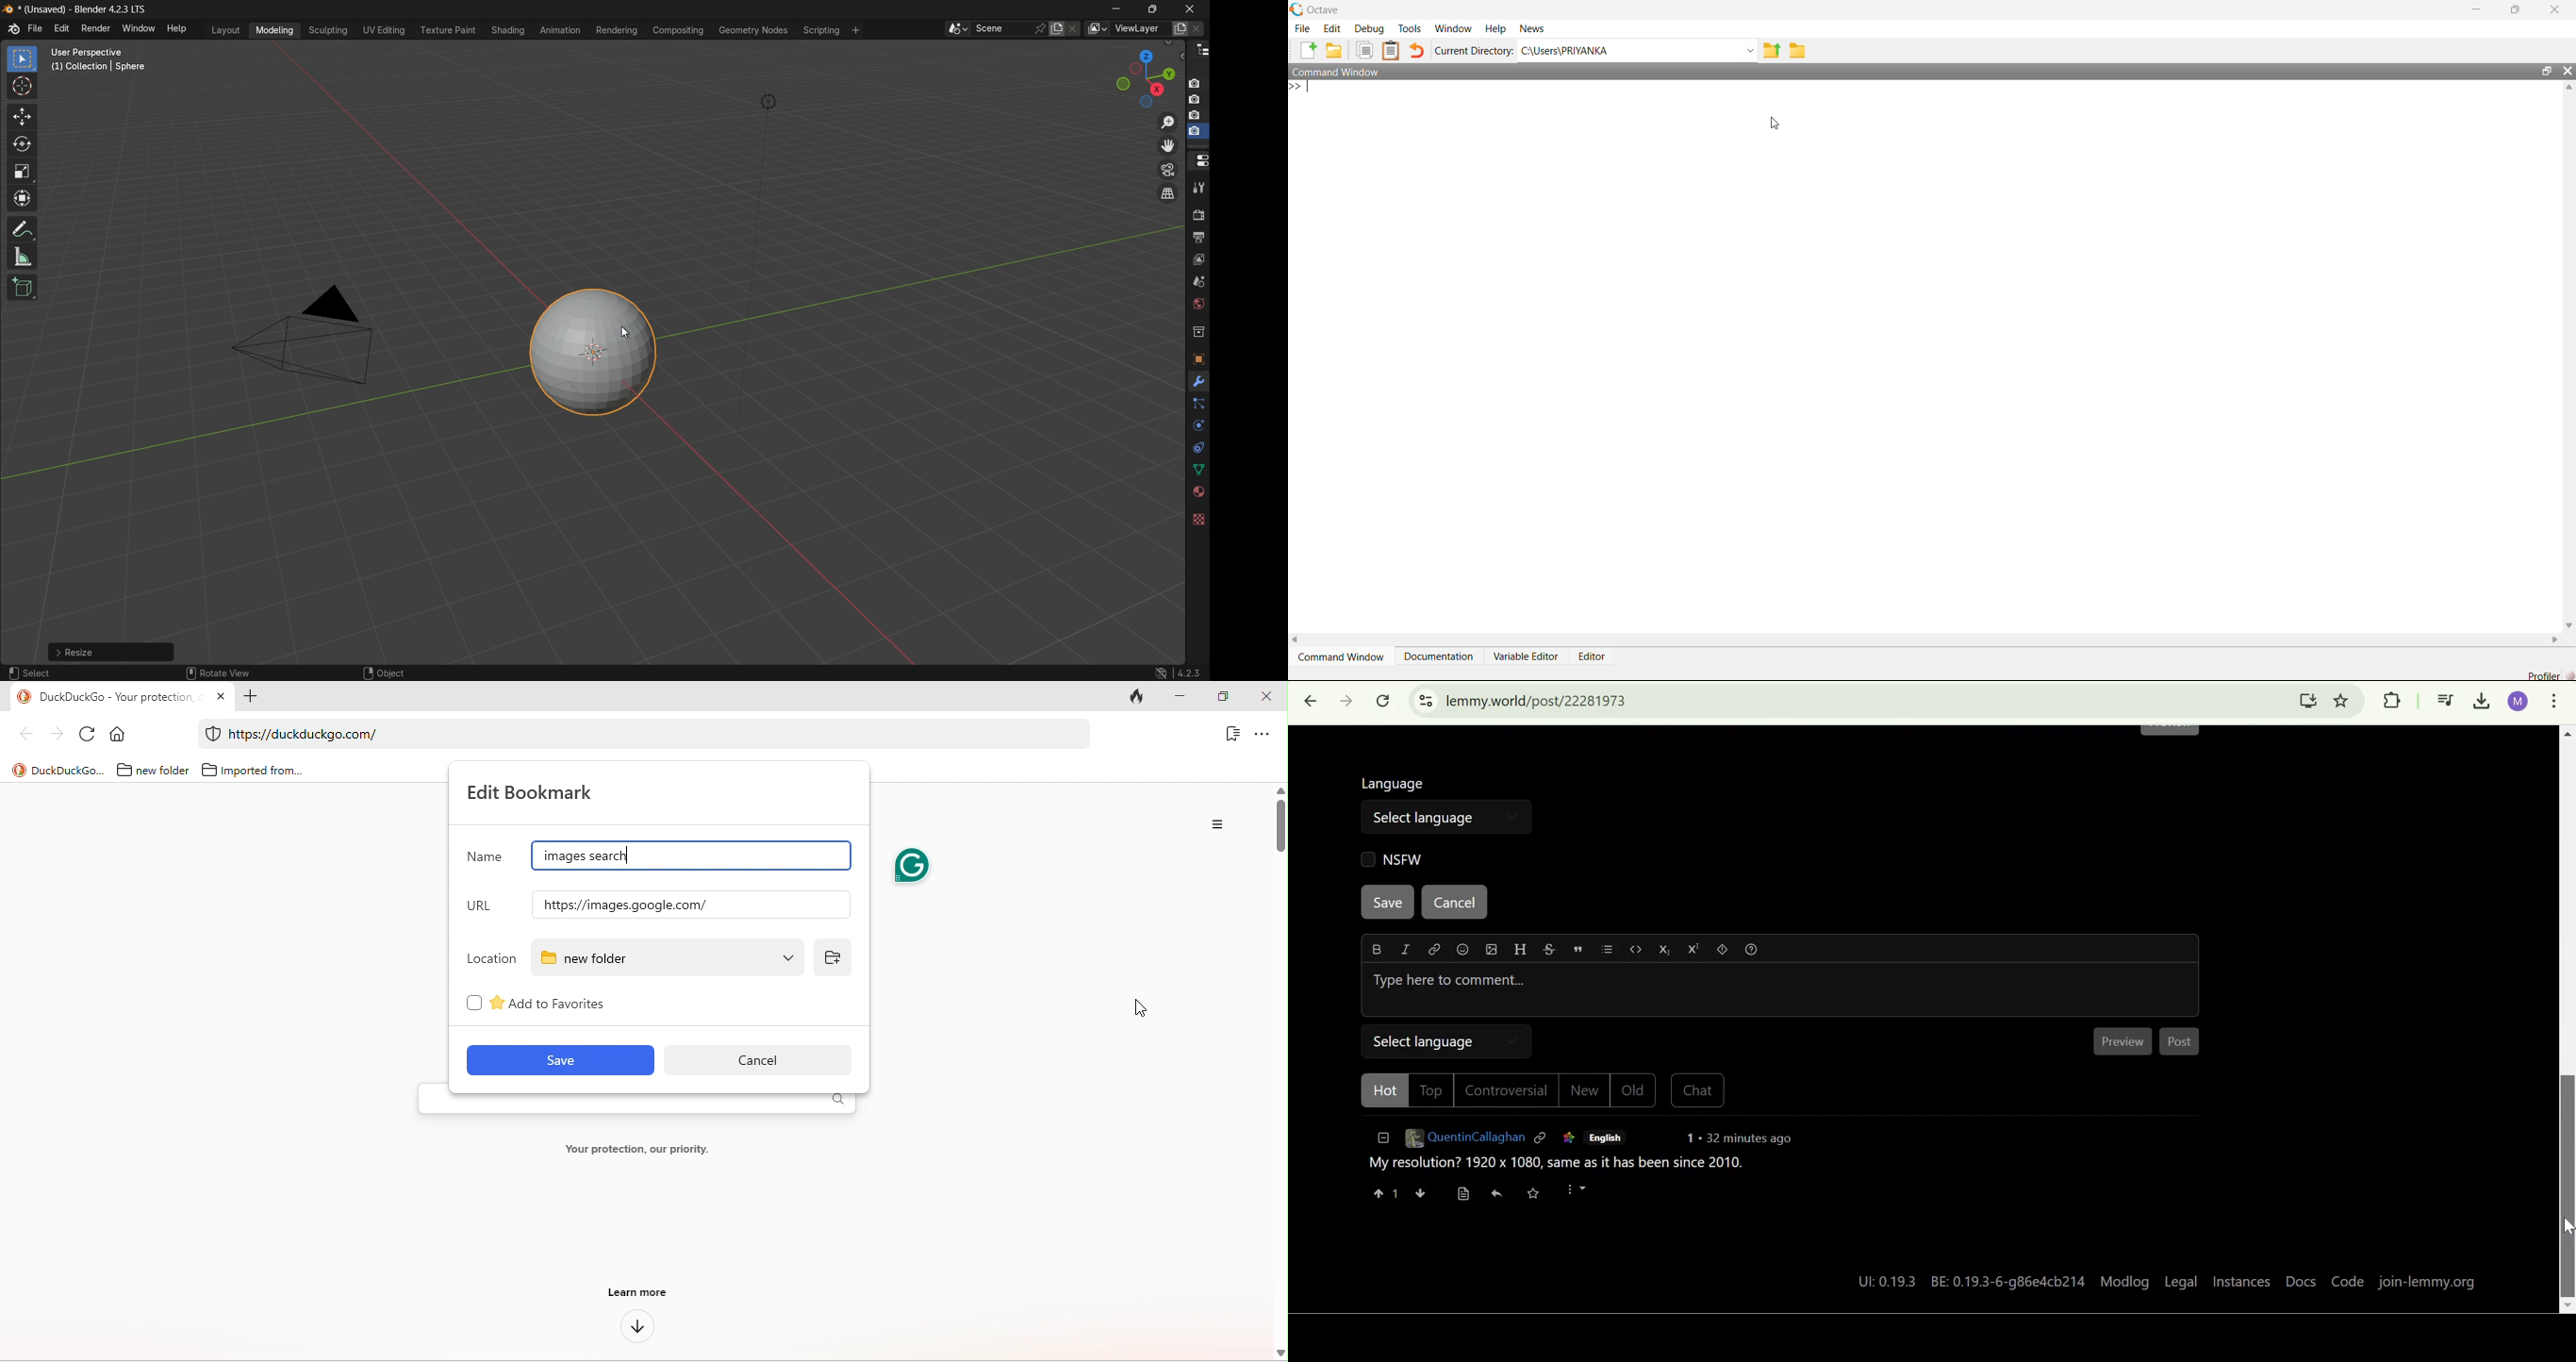 This screenshot has height=1372, width=2576. I want to click on join-lemmy.org, so click(2429, 1283).